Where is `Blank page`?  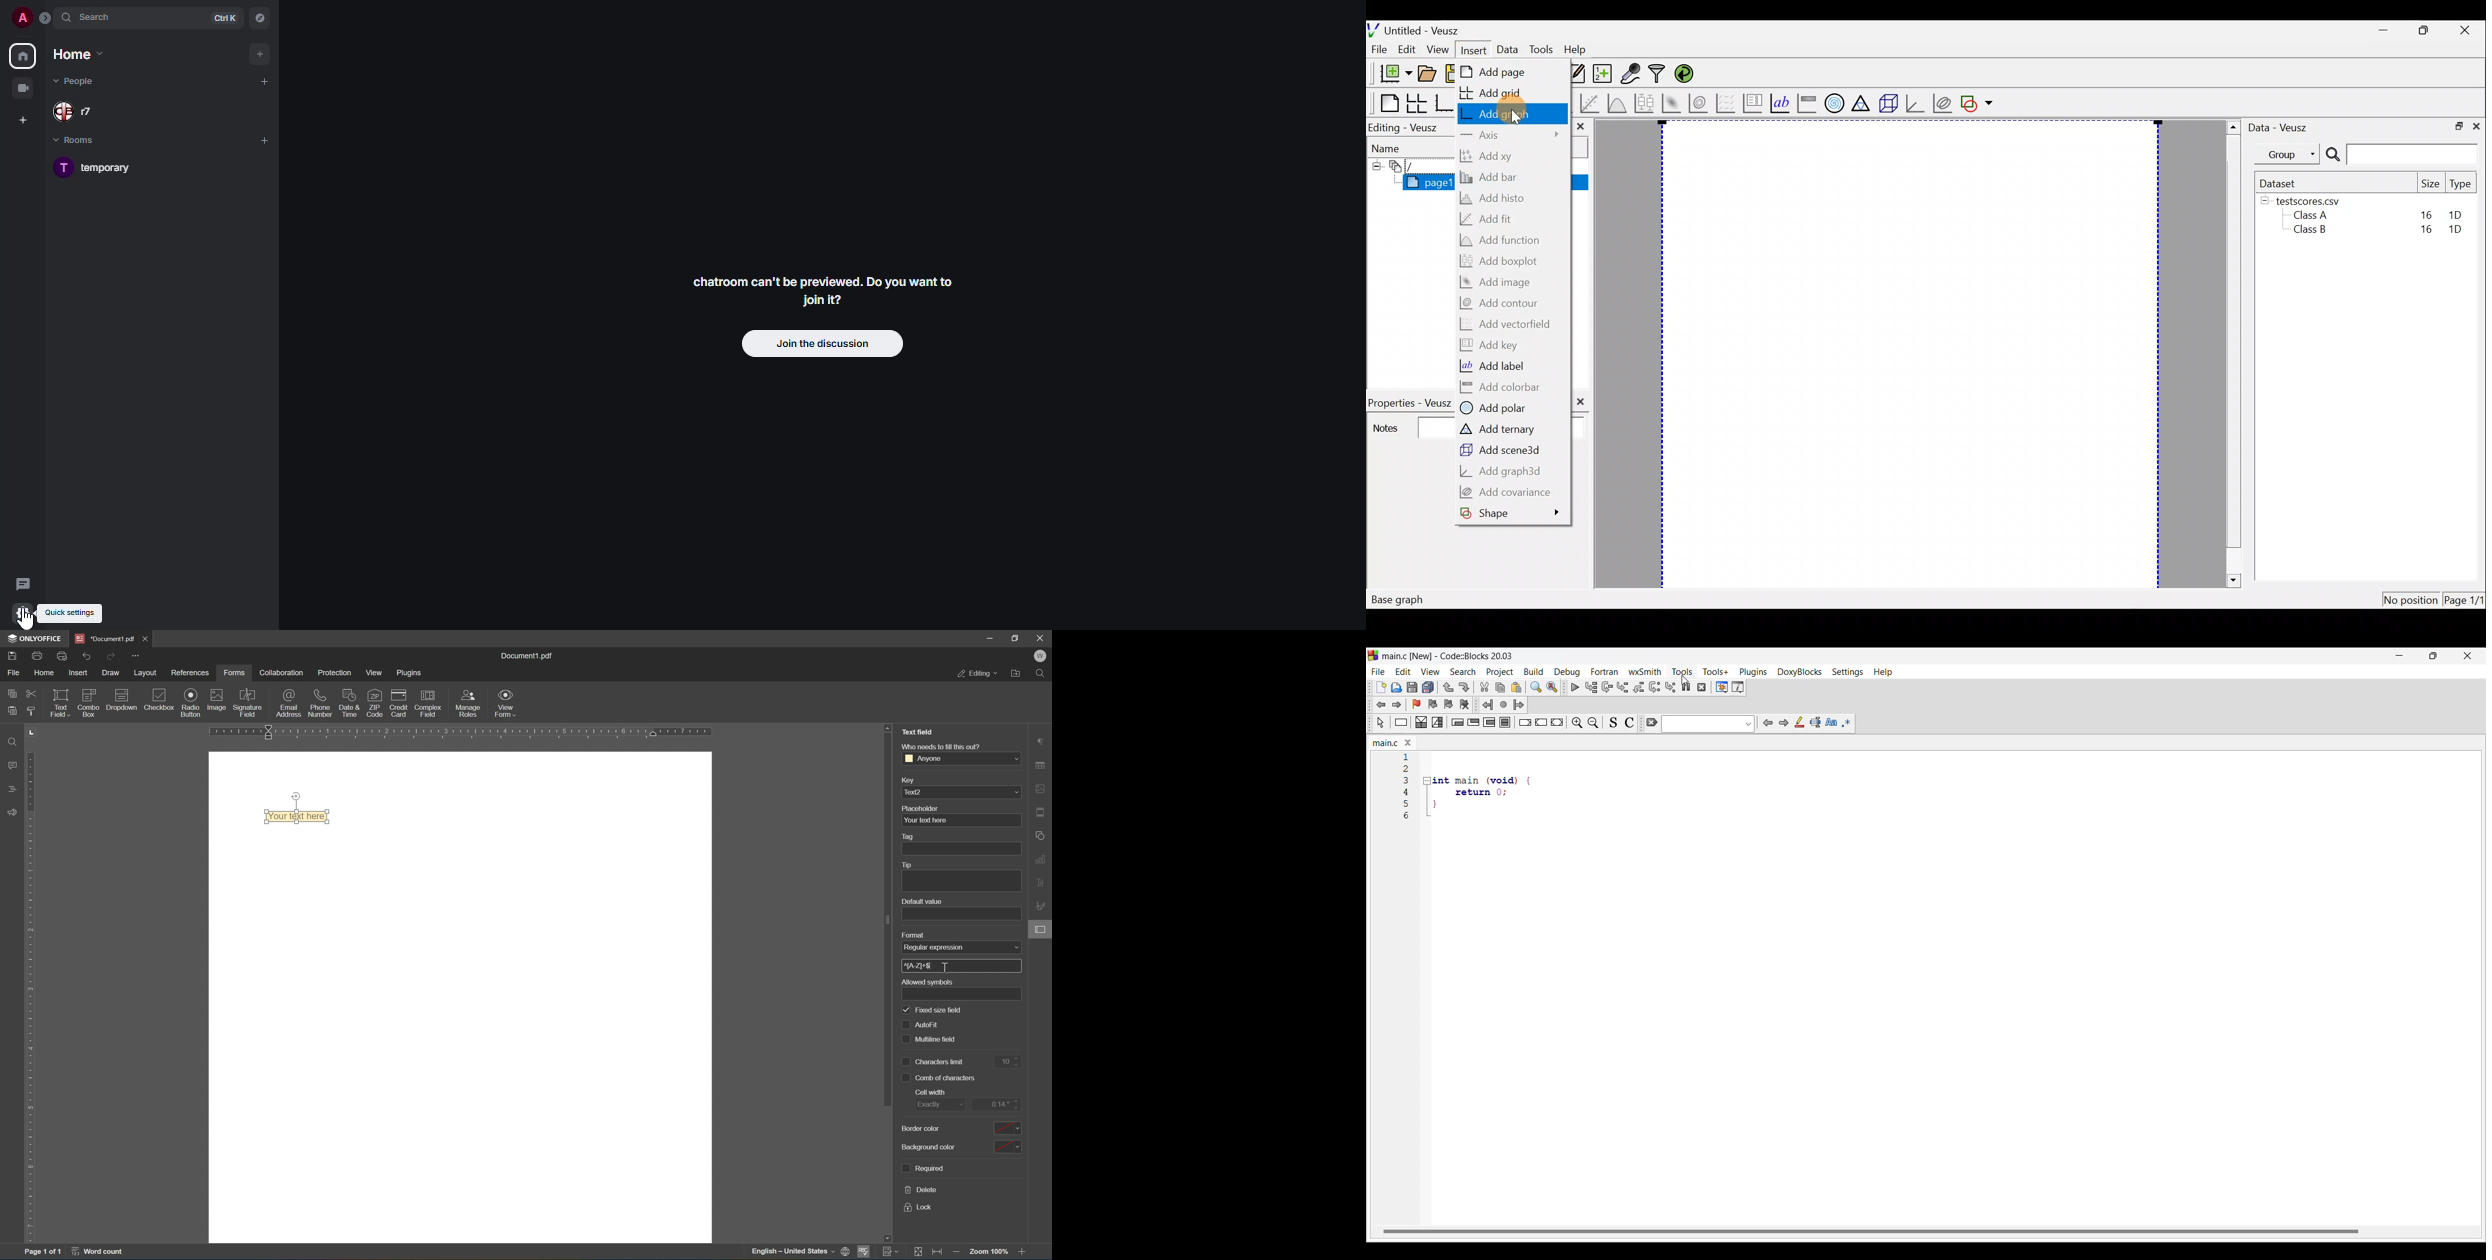
Blank page is located at coordinates (1384, 102).